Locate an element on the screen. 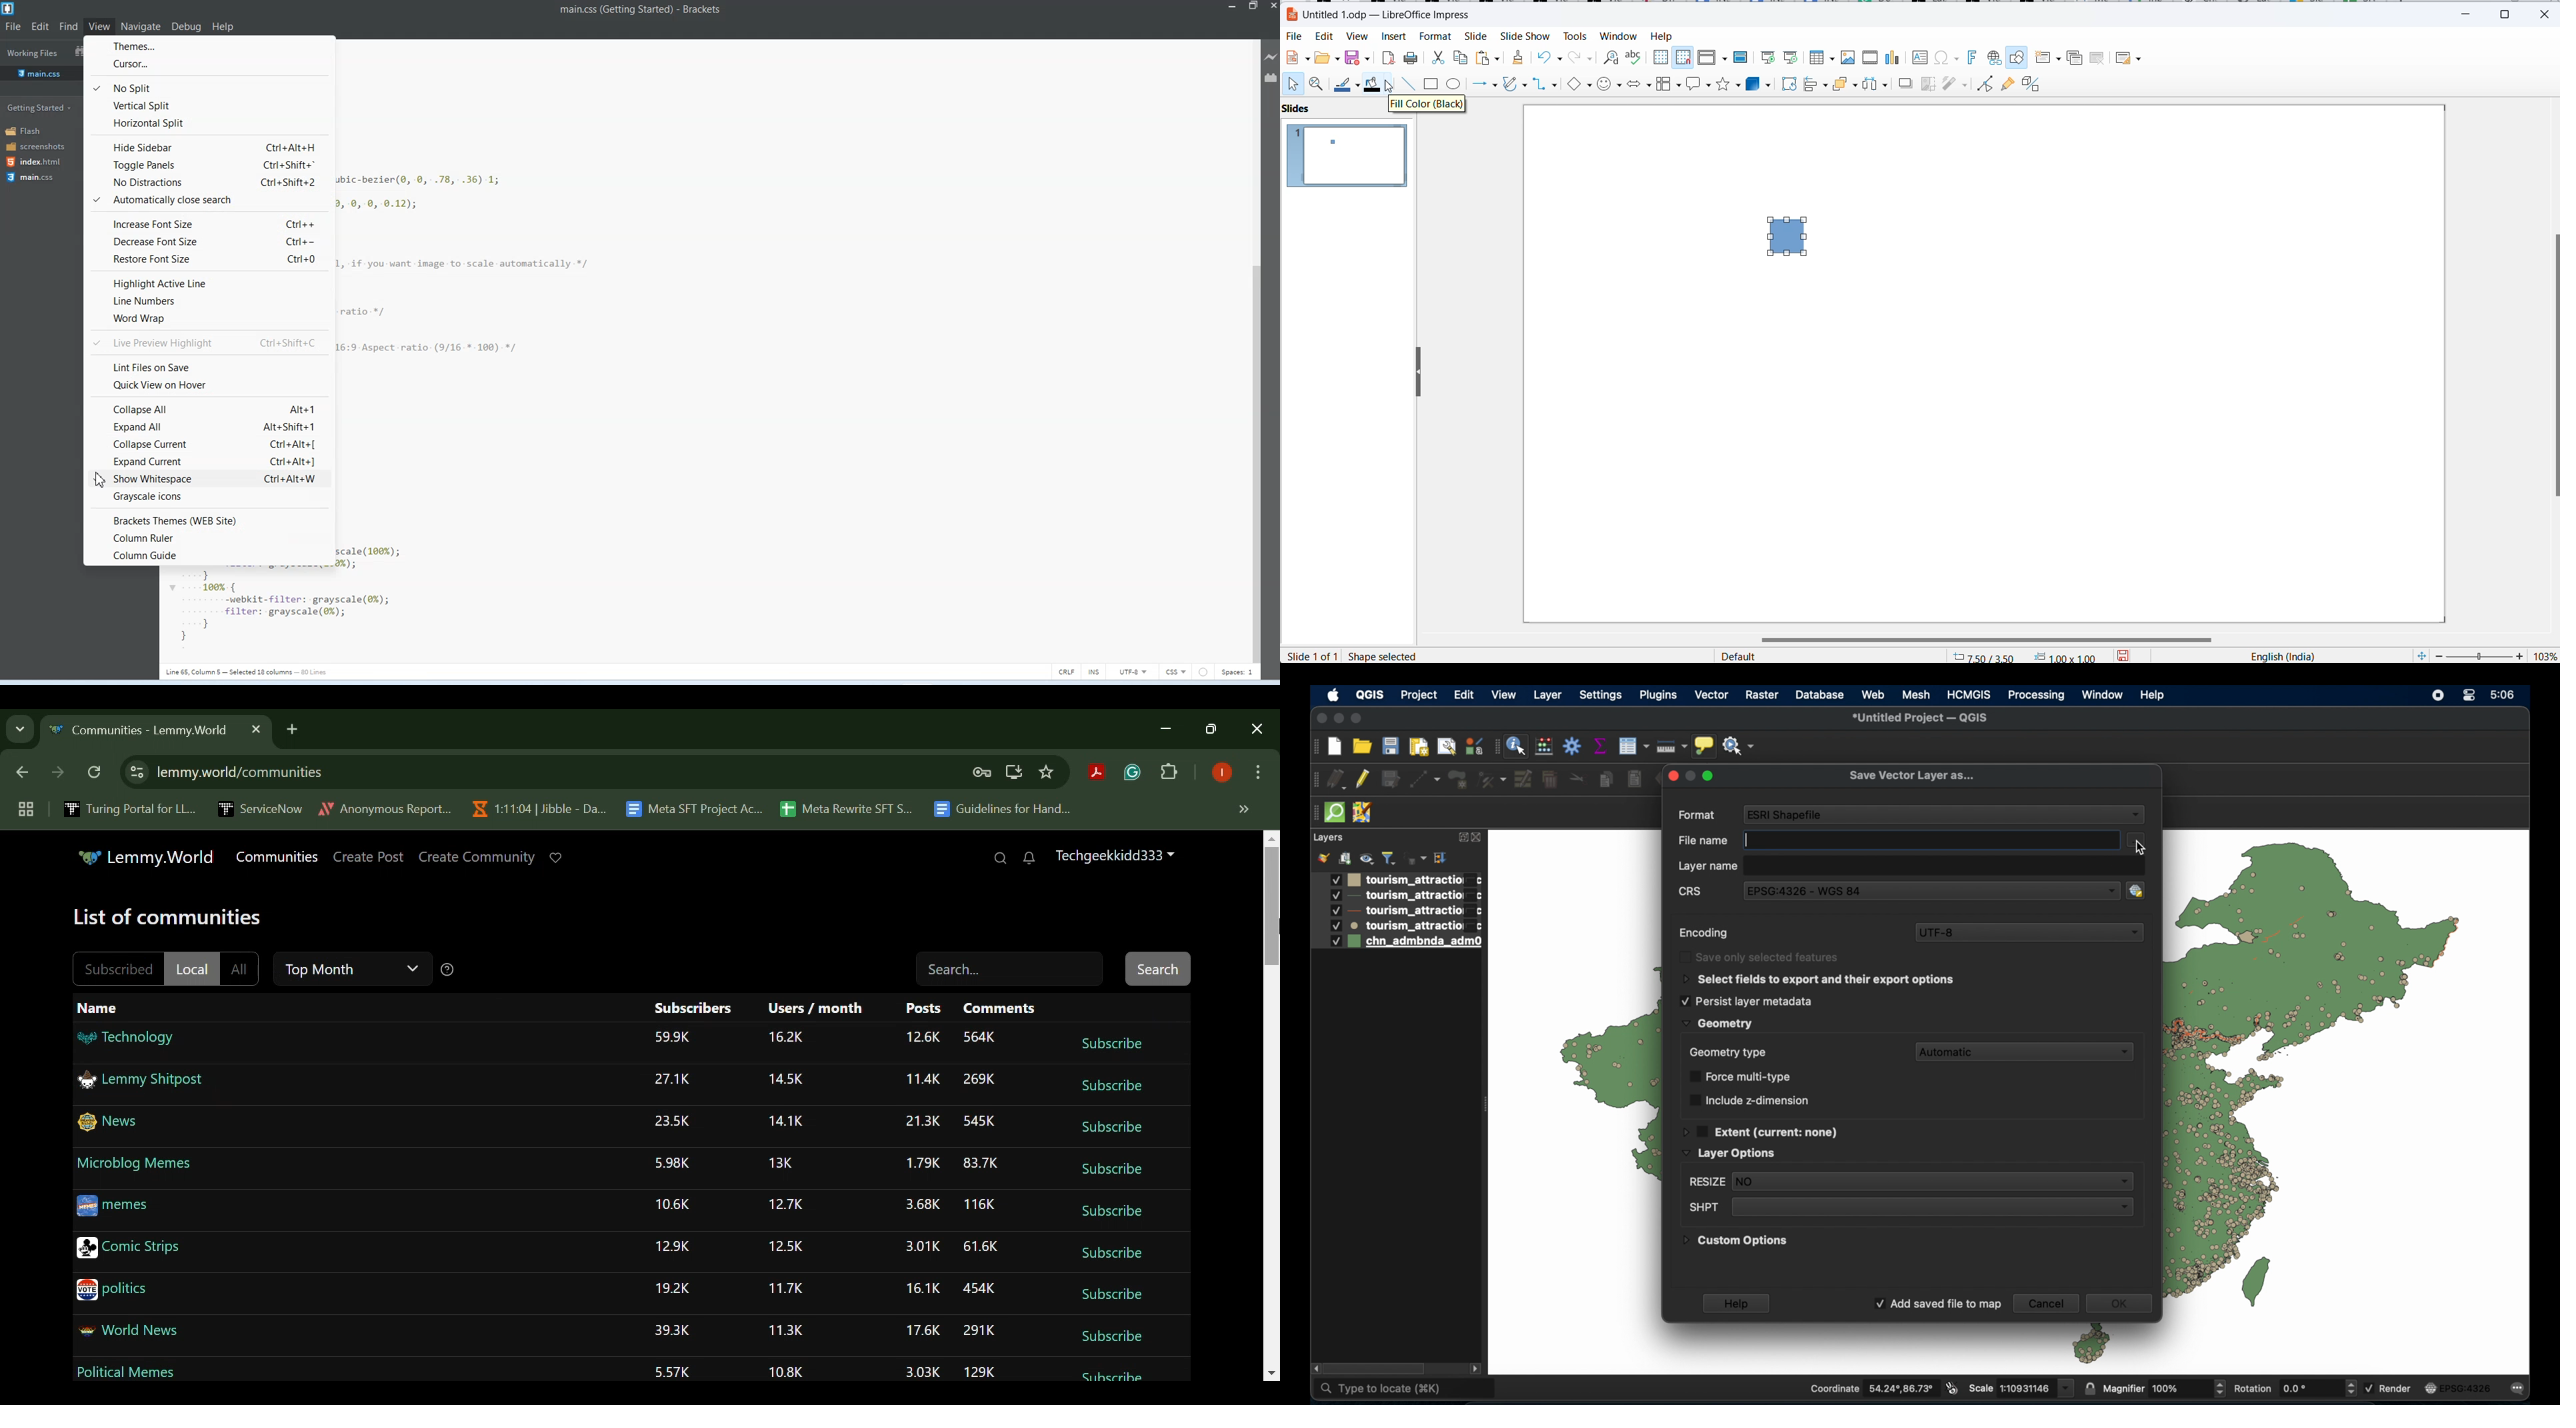 This screenshot has width=2576, height=1428. 129K is located at coordinates (978, 1372).